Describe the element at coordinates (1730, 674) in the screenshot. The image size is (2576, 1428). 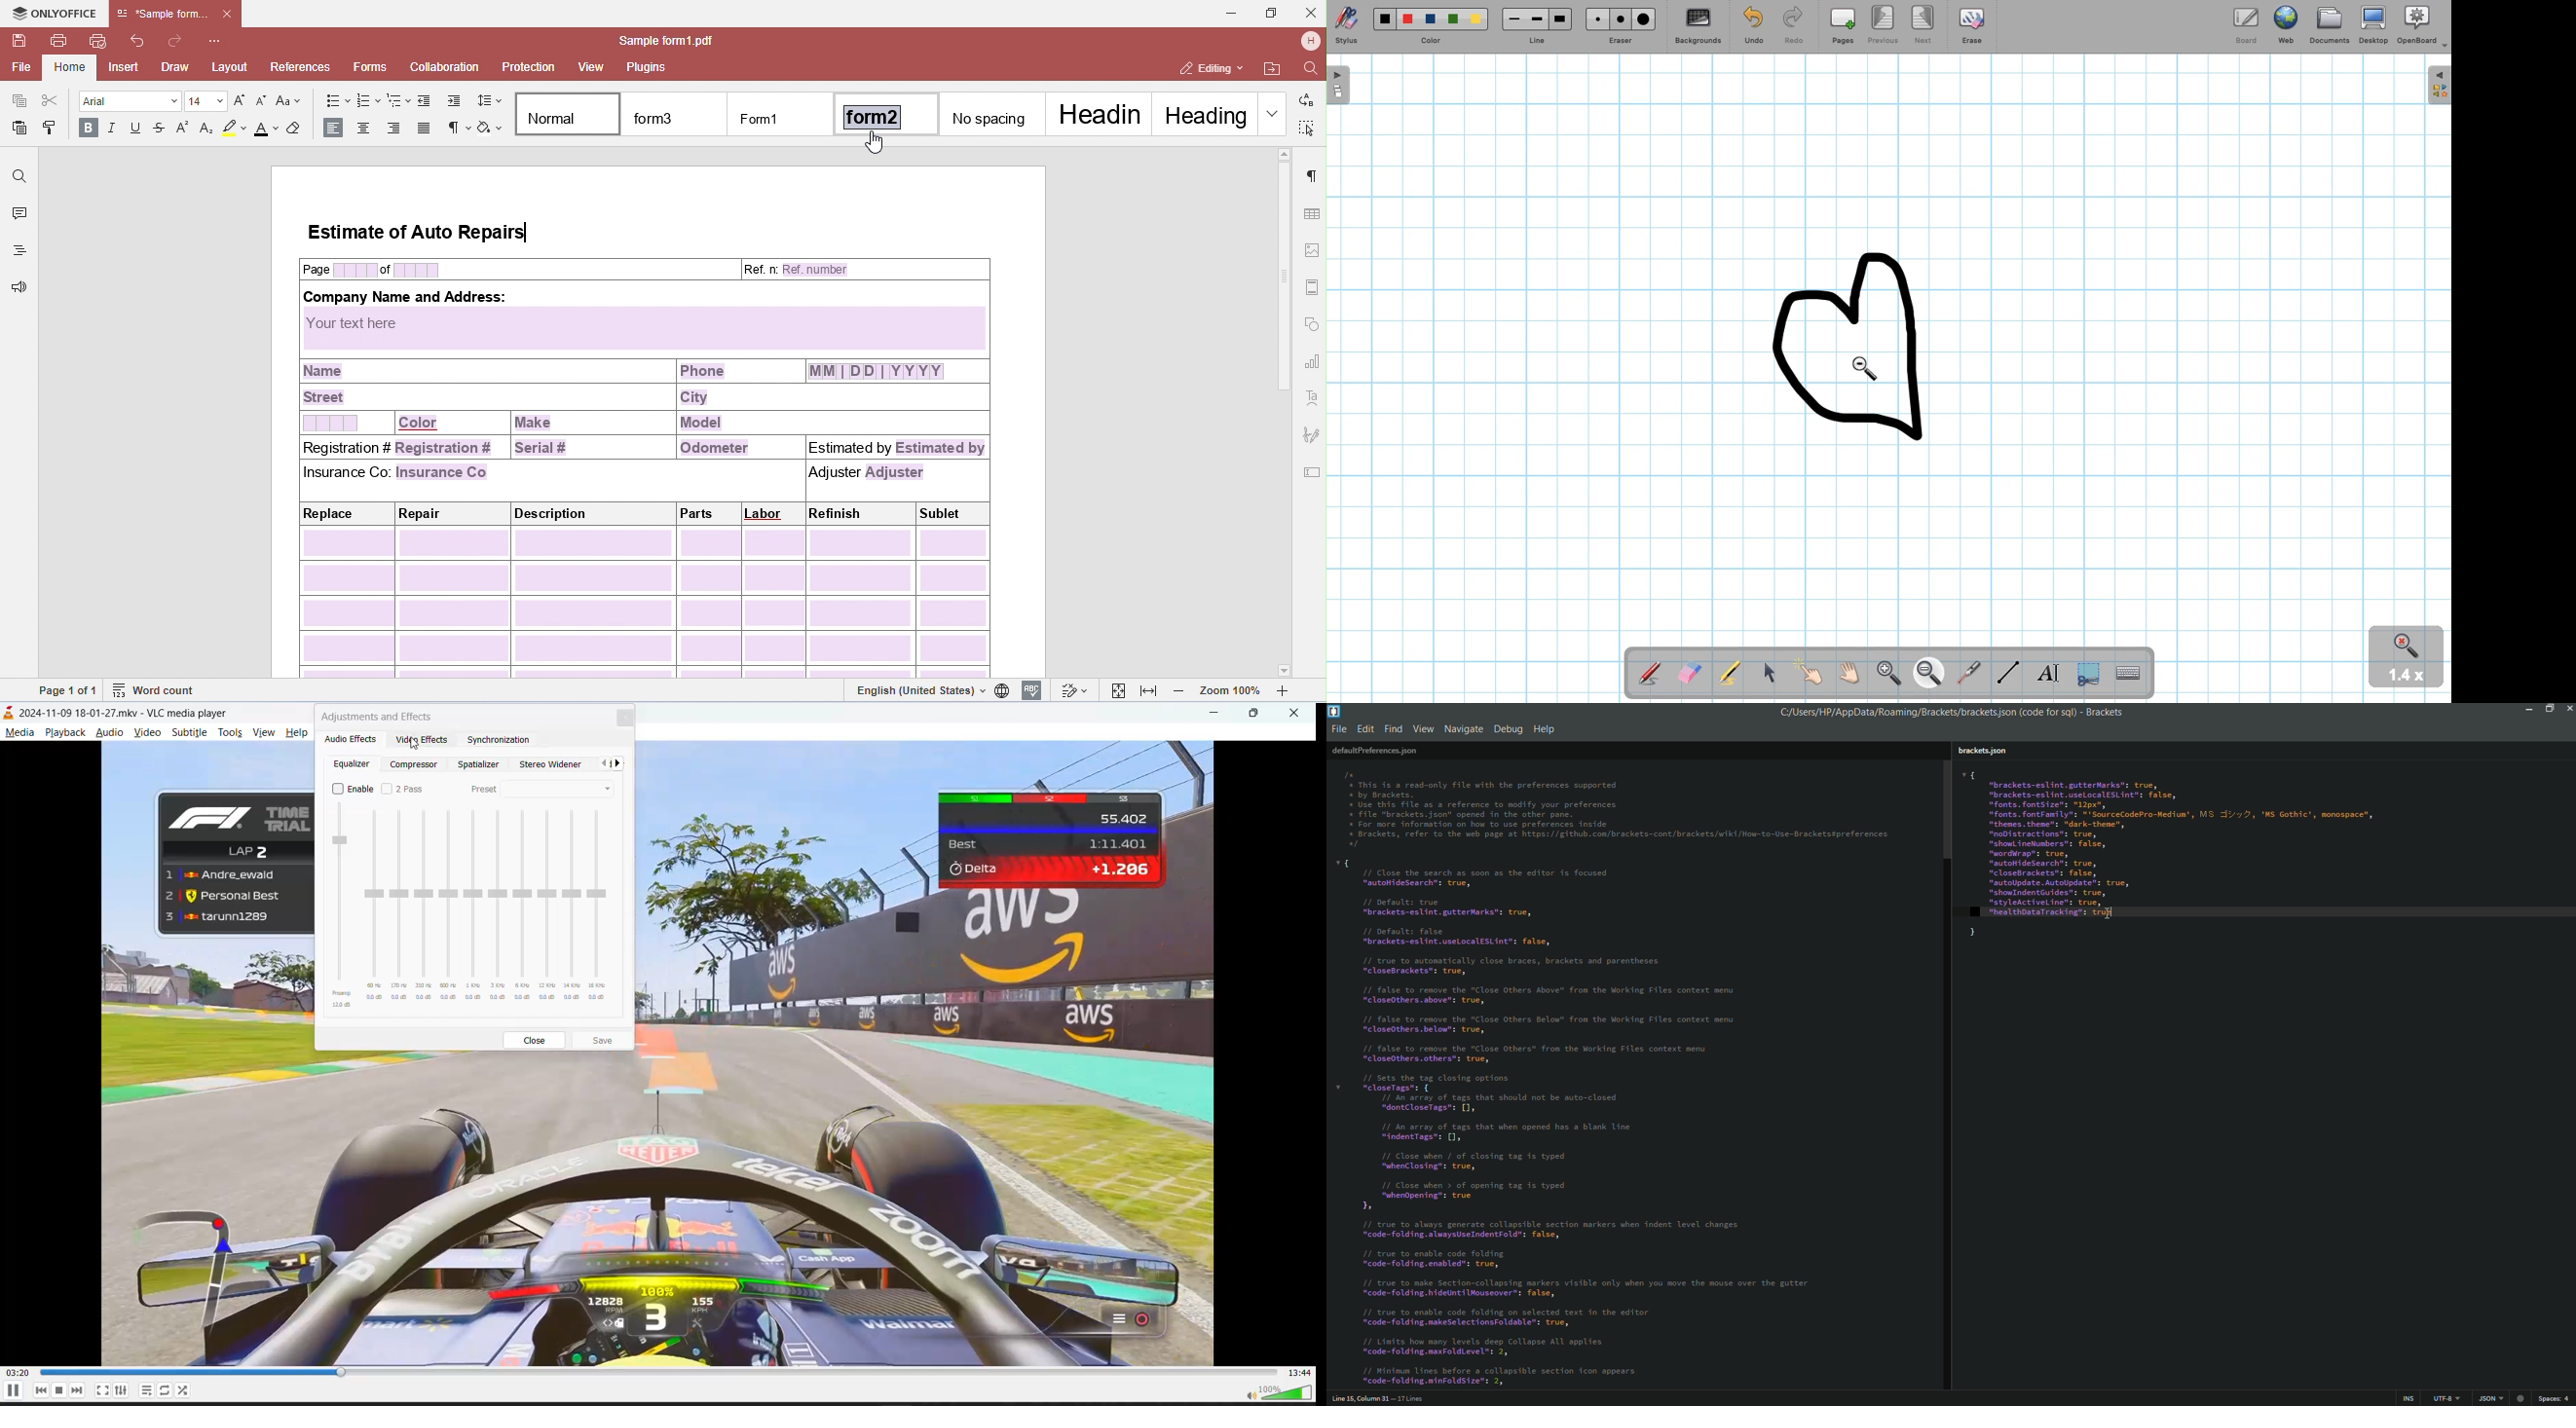
I see `Highlighter` at that location.